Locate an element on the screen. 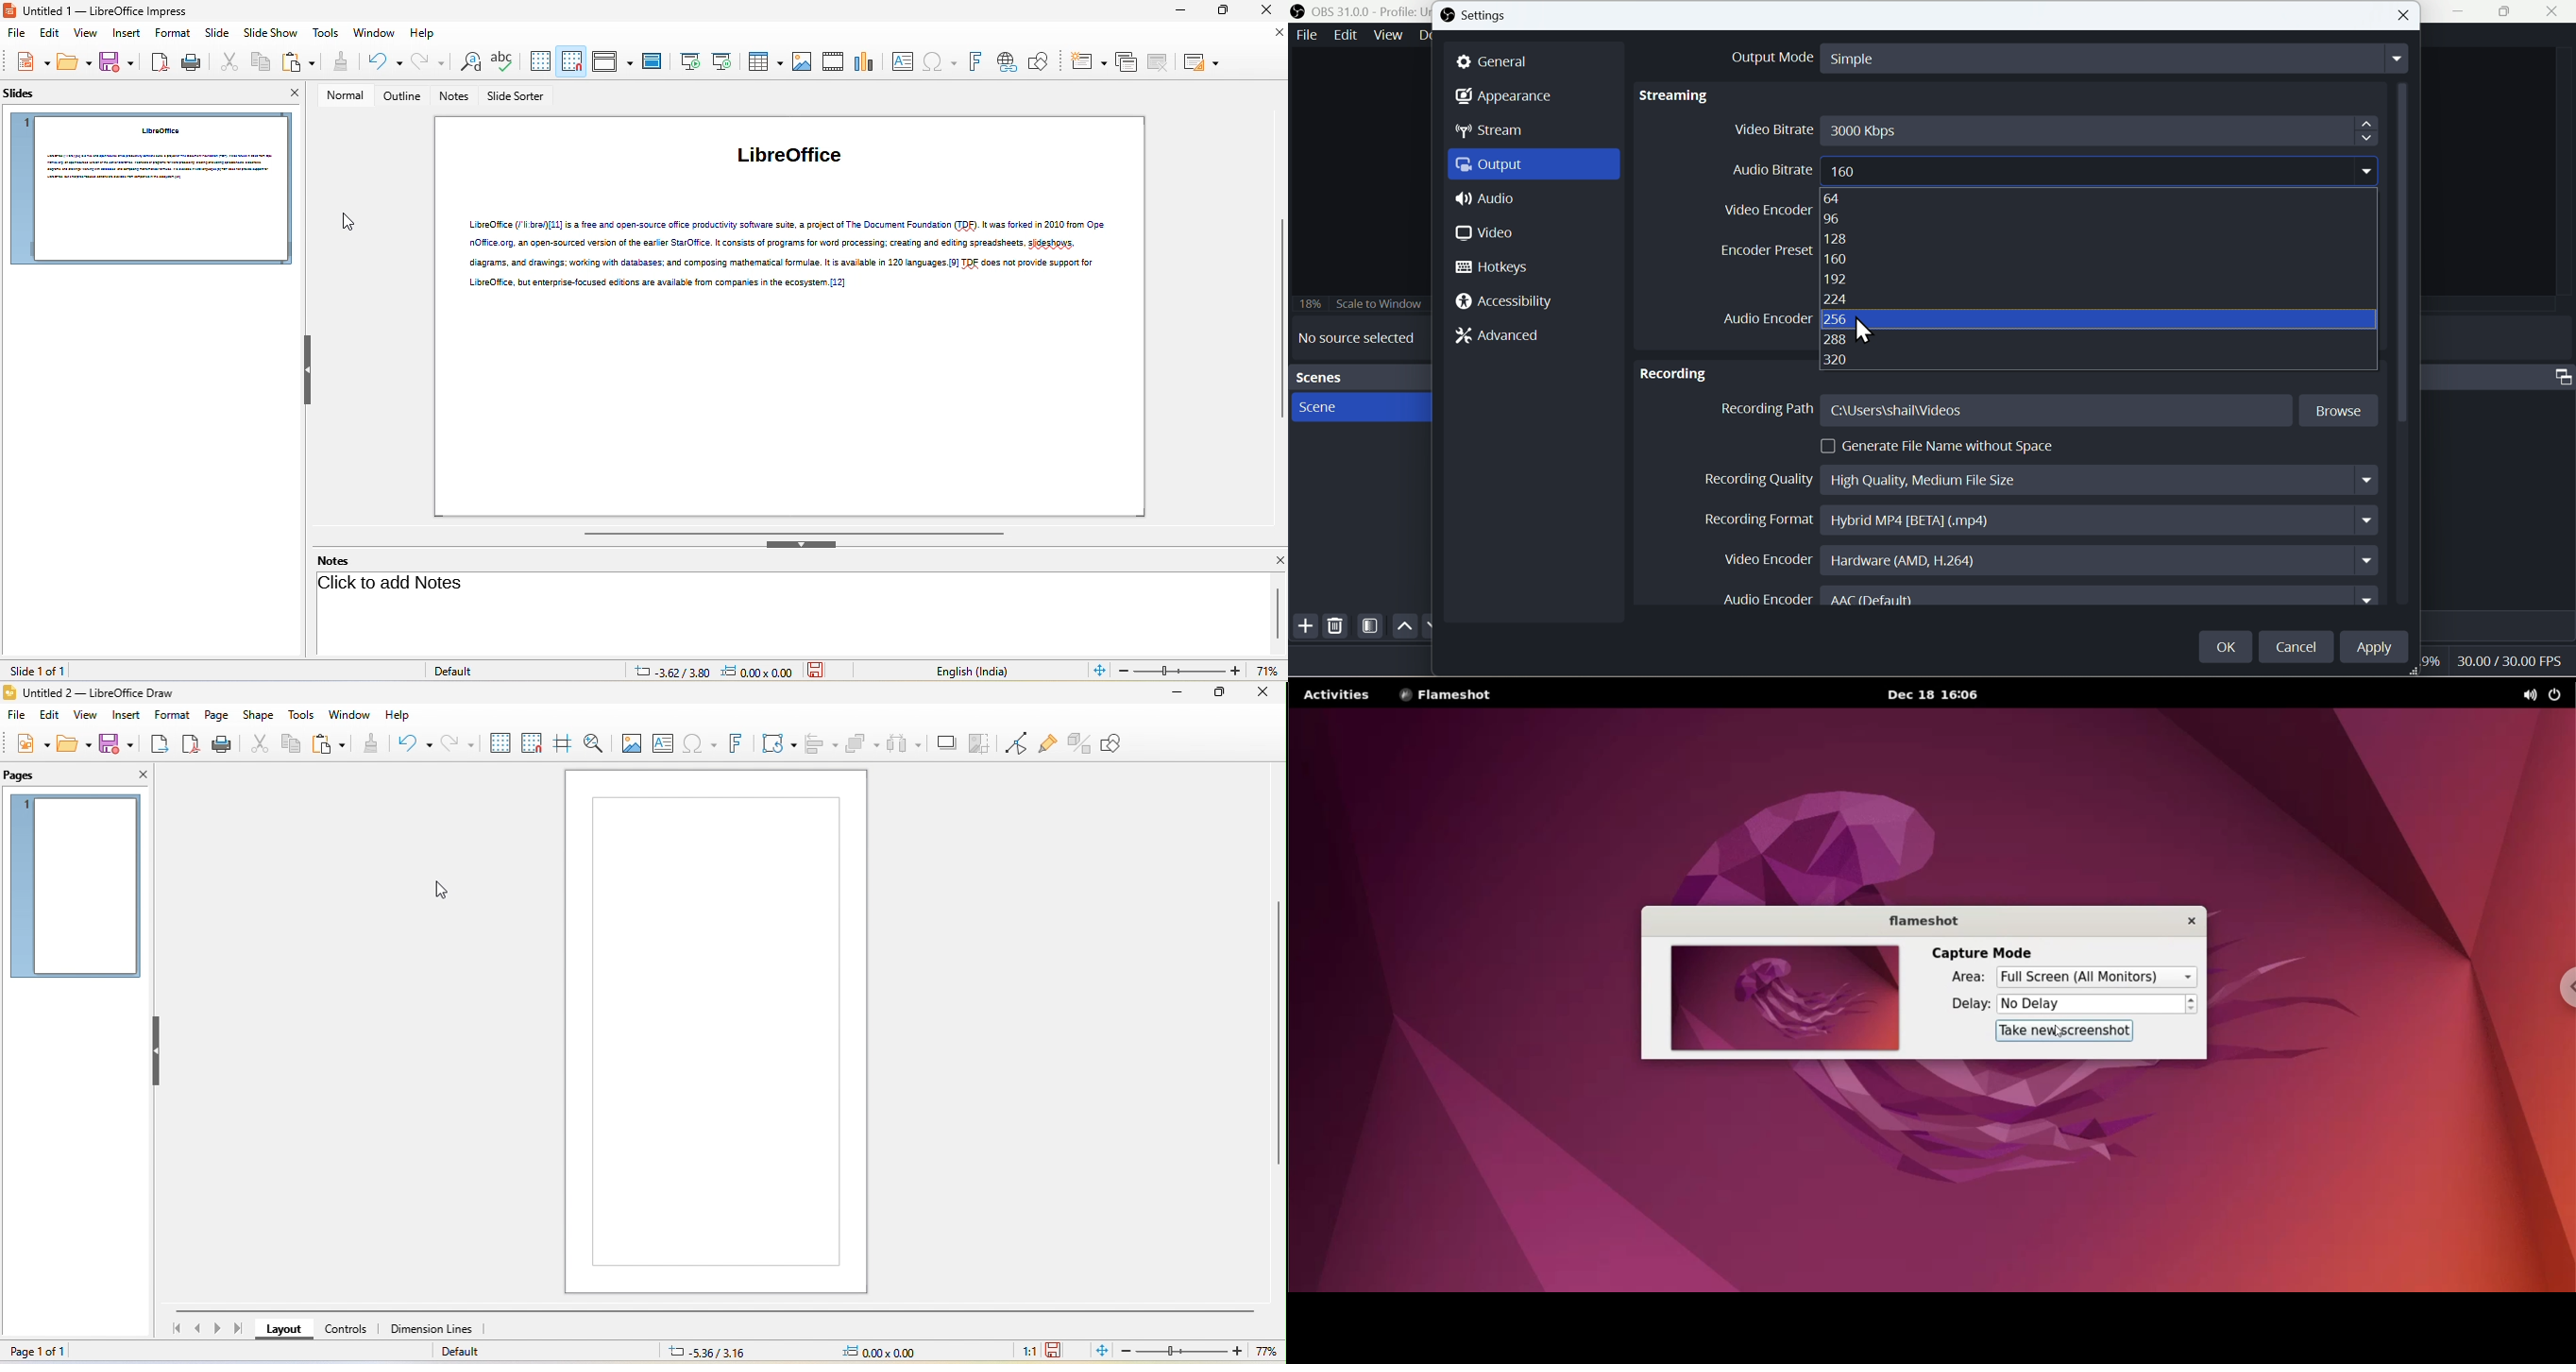 Image resolution: width=2576 pixels, height=1372 pixels. Cursor is located at coordinates (435, 890).